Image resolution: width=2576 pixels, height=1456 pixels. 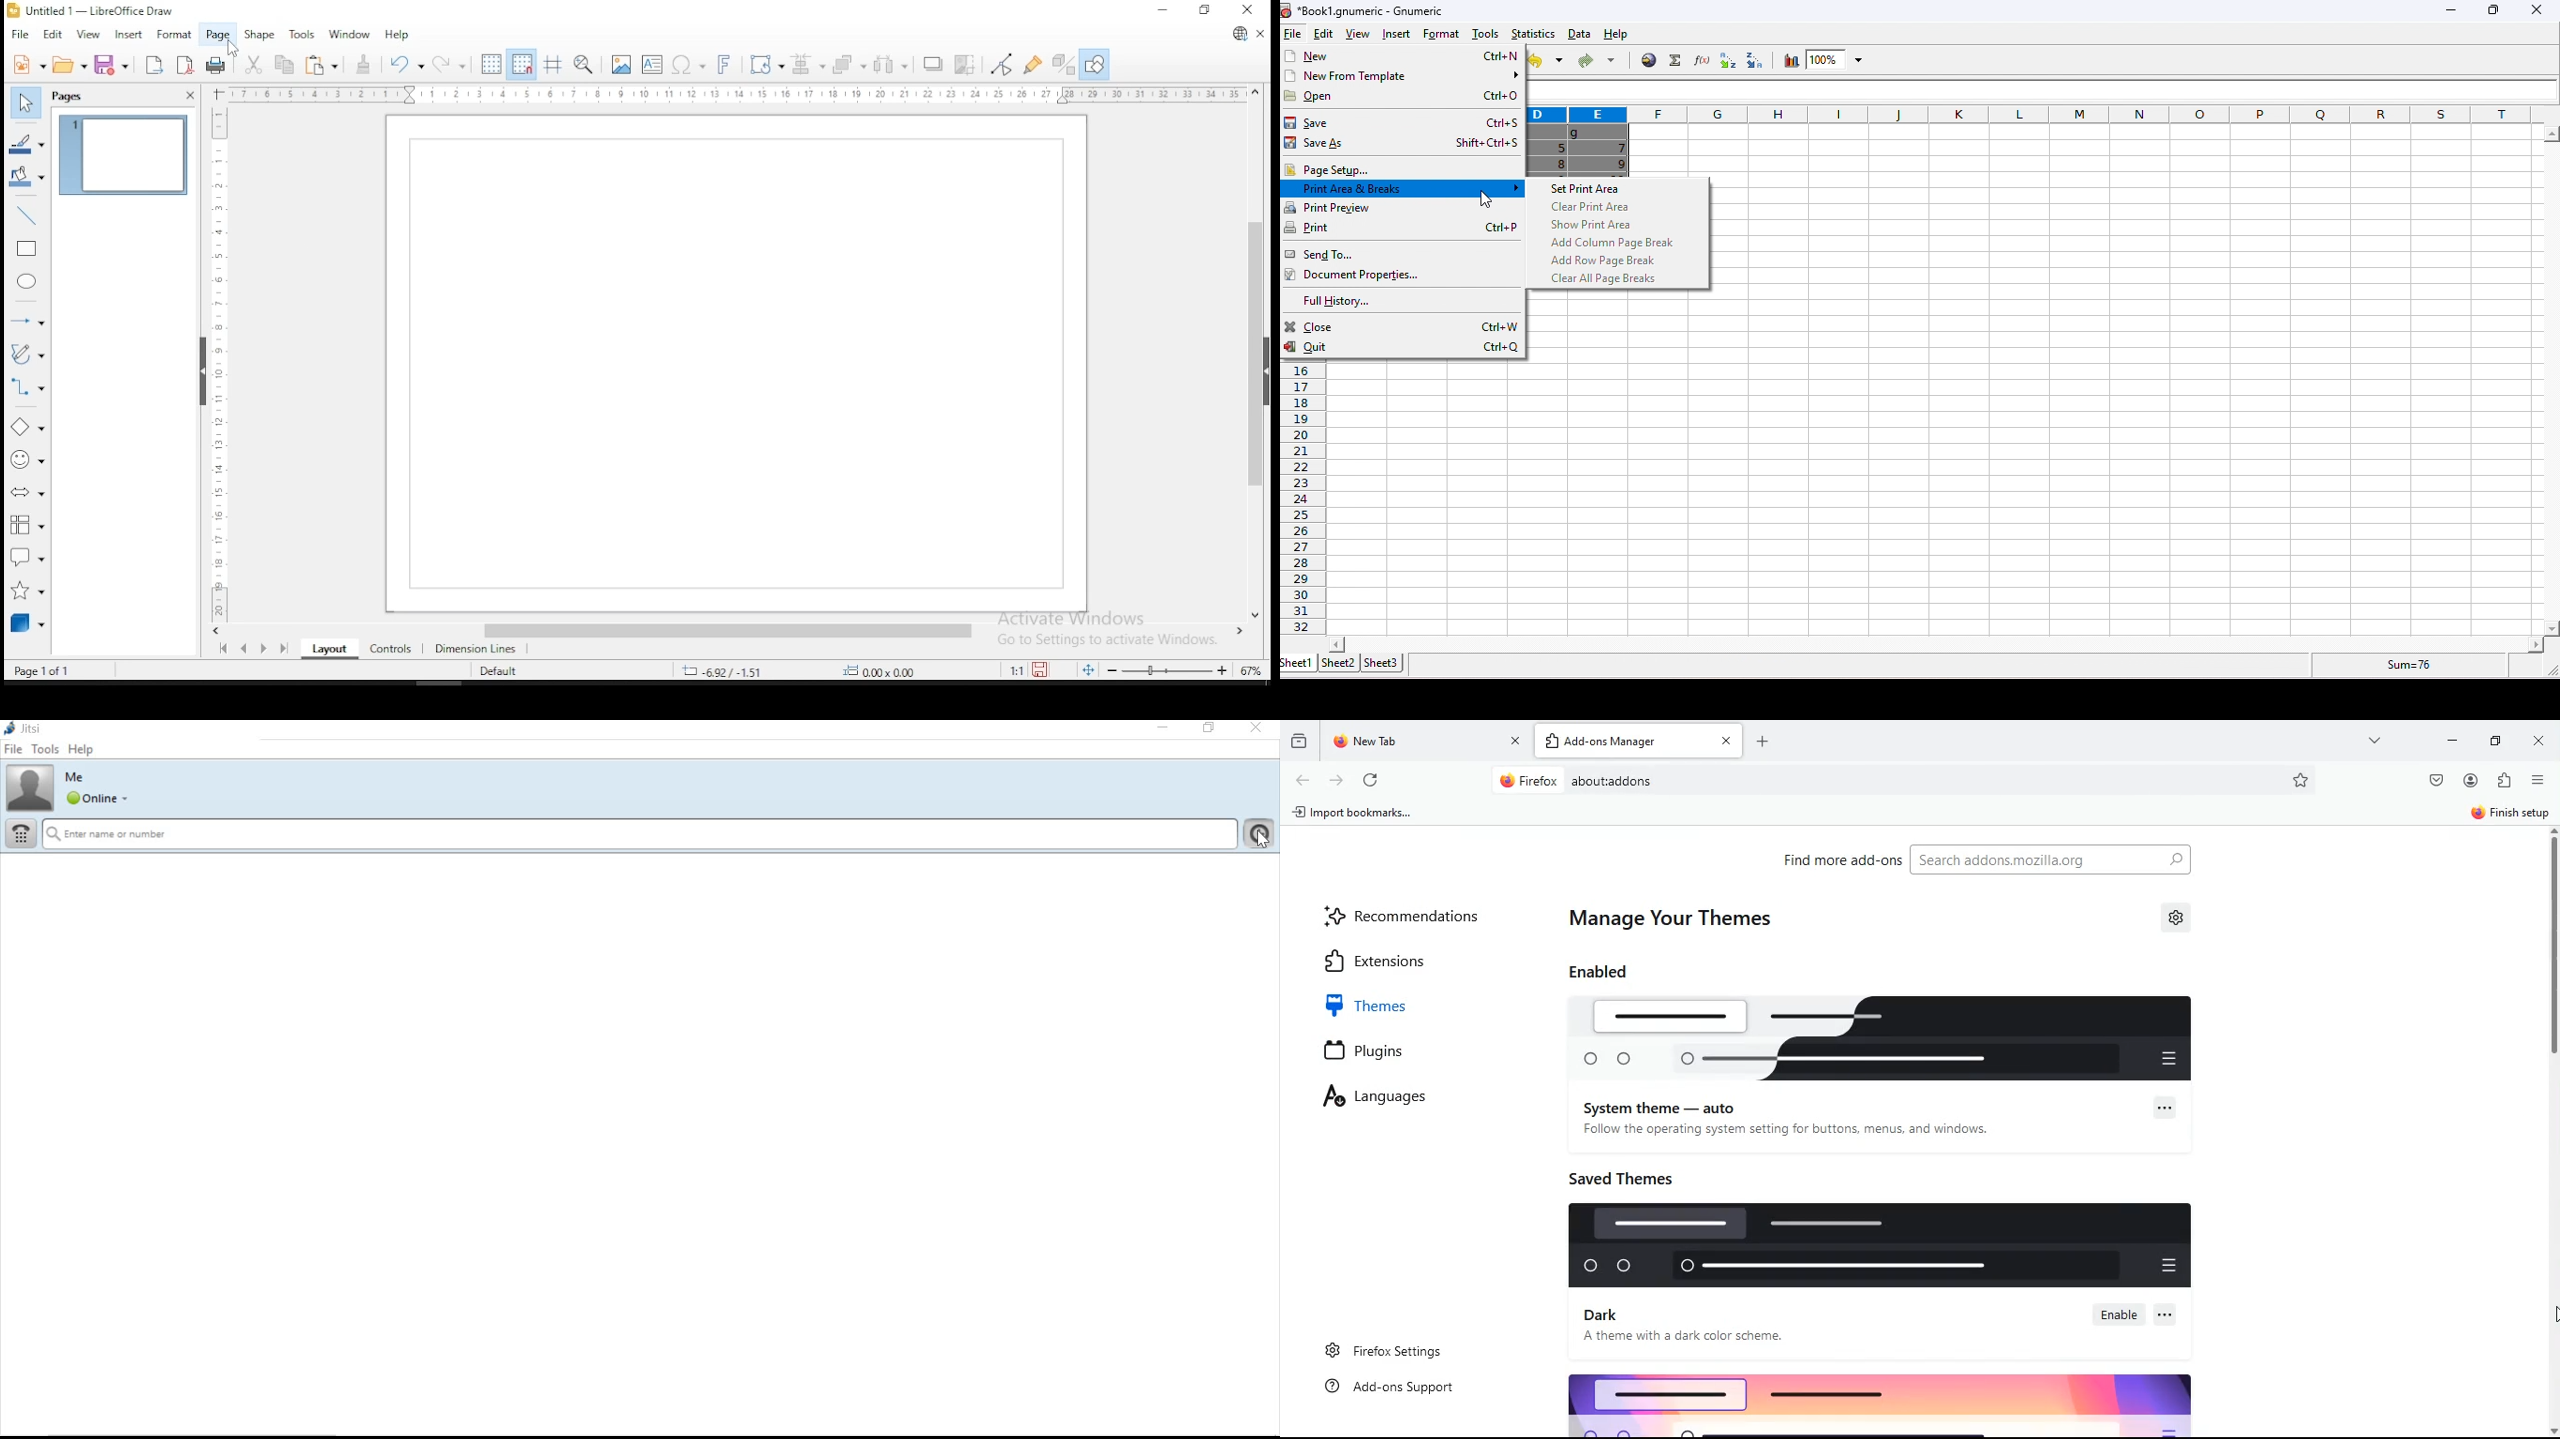 What do you see at coordinates (1649, 59) in the screenshot?
I see `insert hyperlink` at bounding box center [1649, 59].